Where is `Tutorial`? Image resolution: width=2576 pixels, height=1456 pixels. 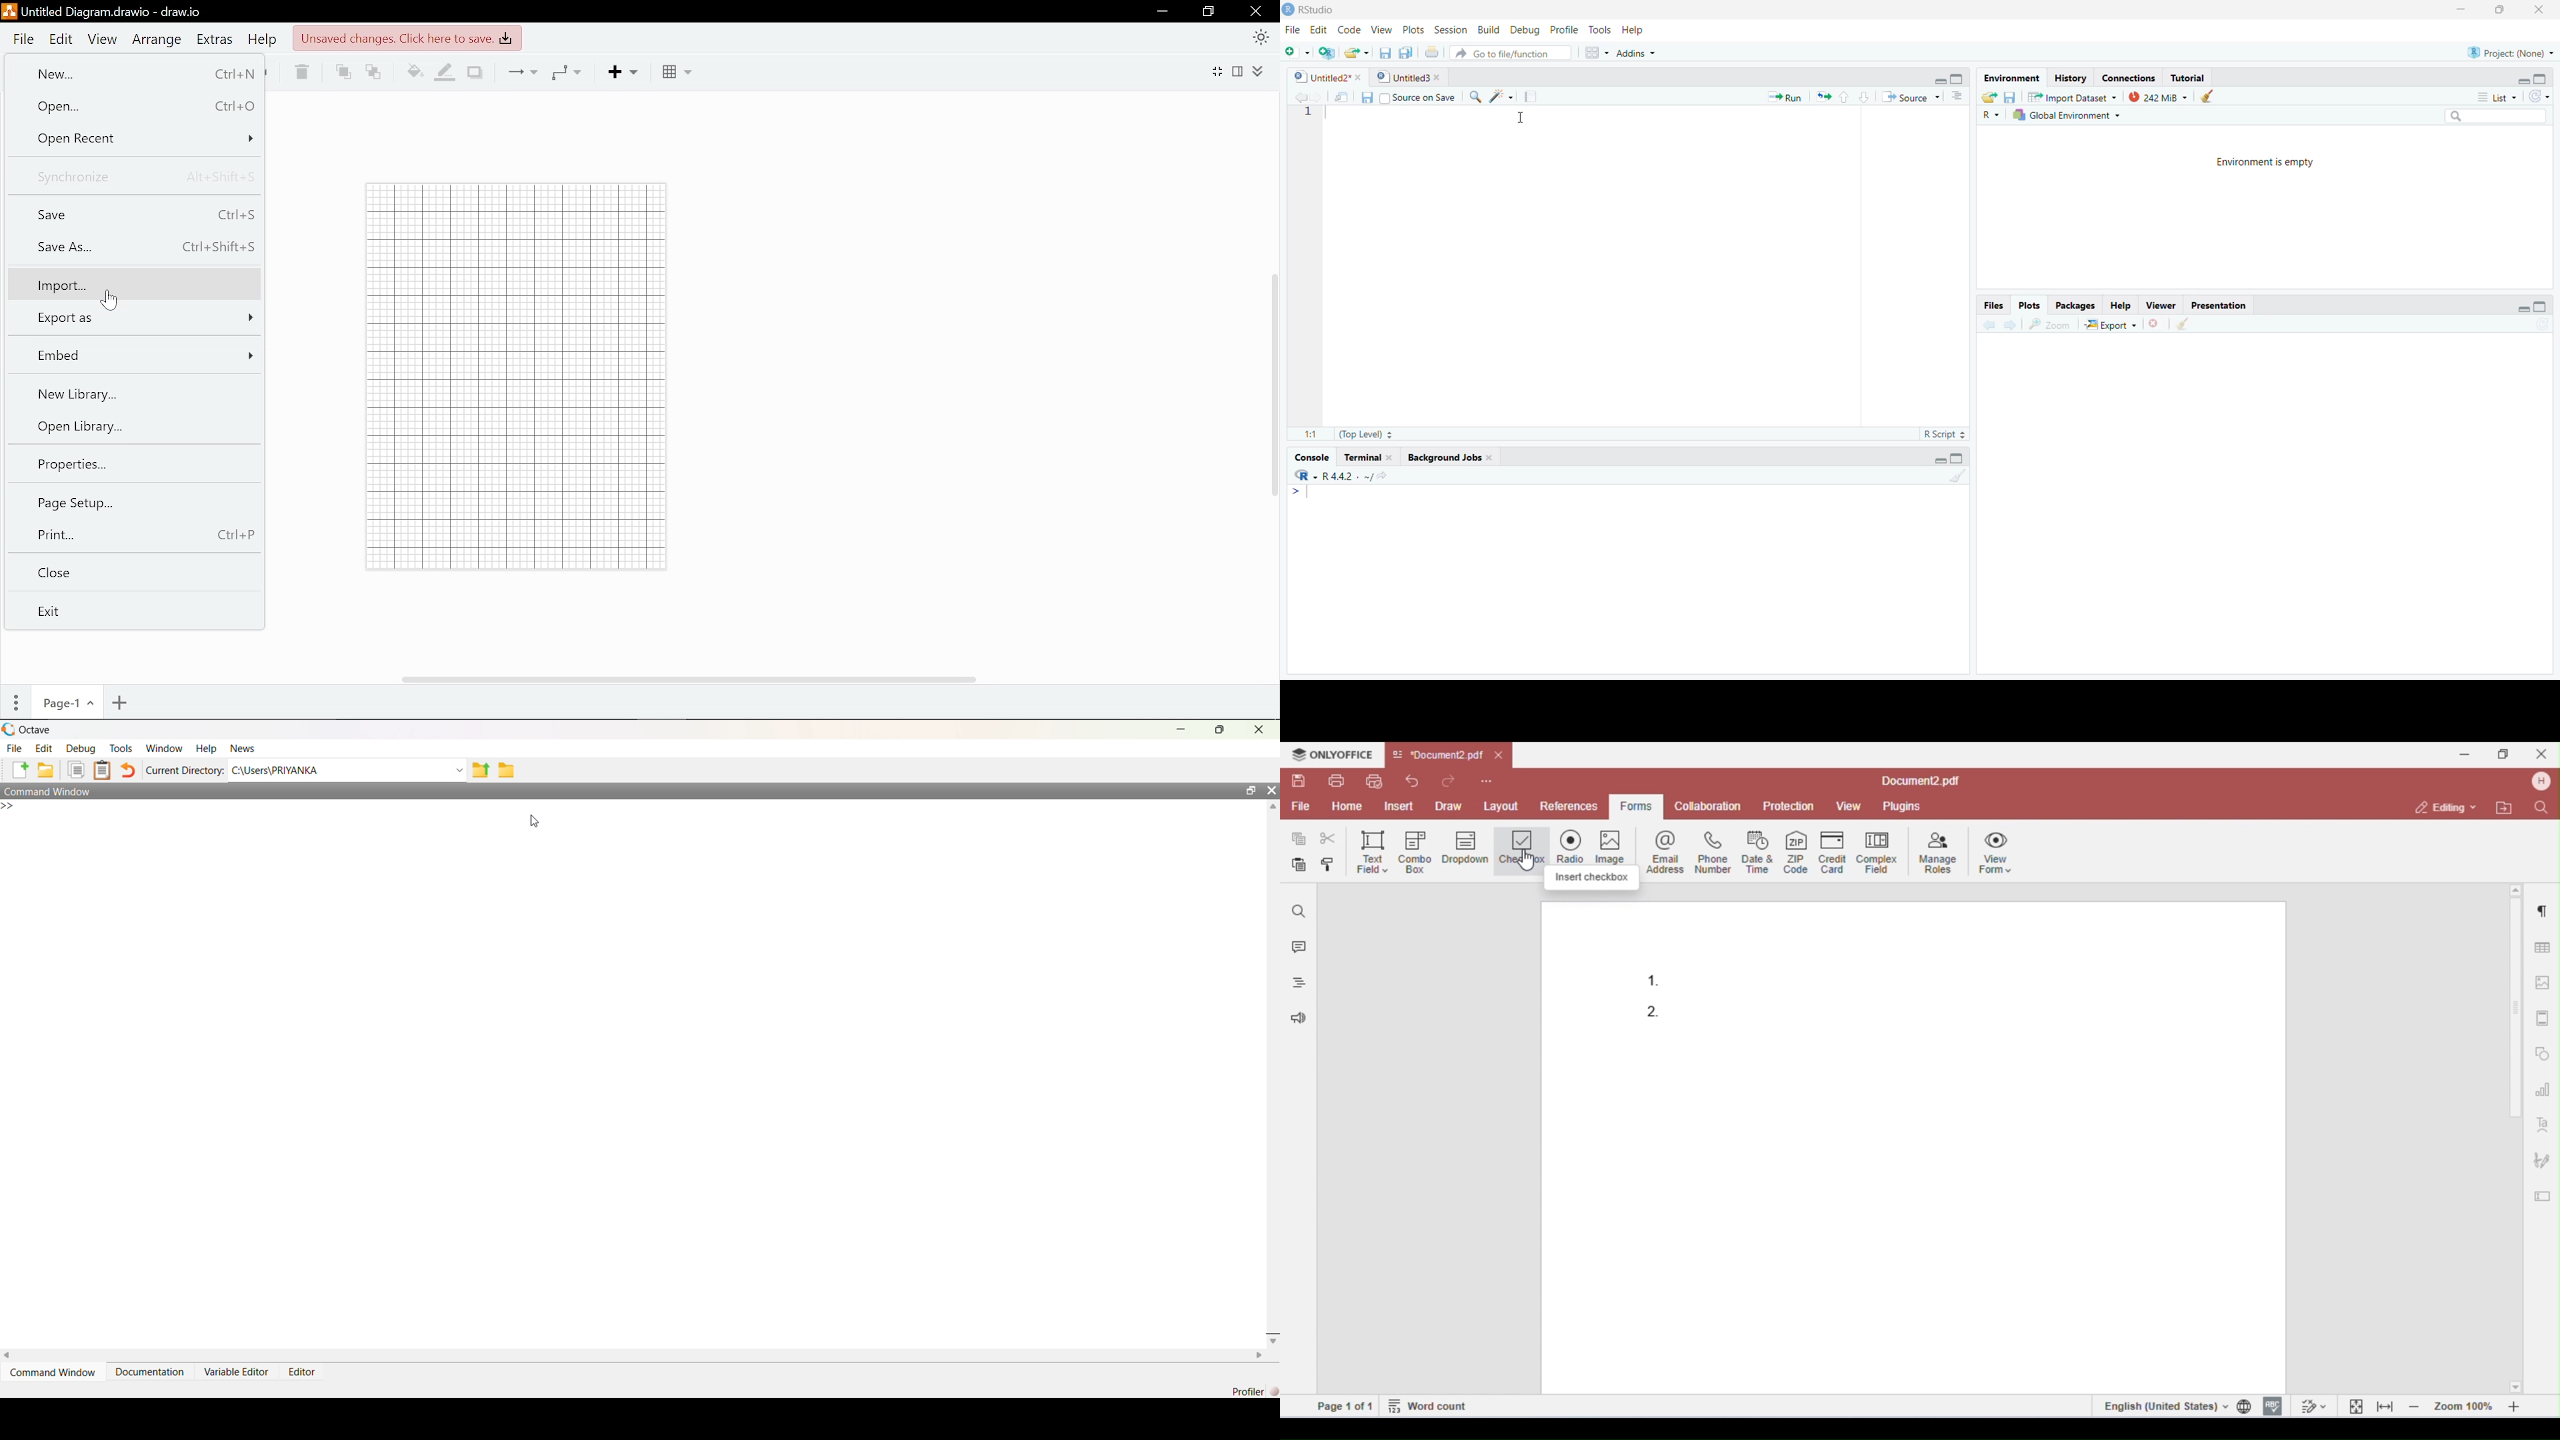
Tutorial is located at coordinates (2188, 78).